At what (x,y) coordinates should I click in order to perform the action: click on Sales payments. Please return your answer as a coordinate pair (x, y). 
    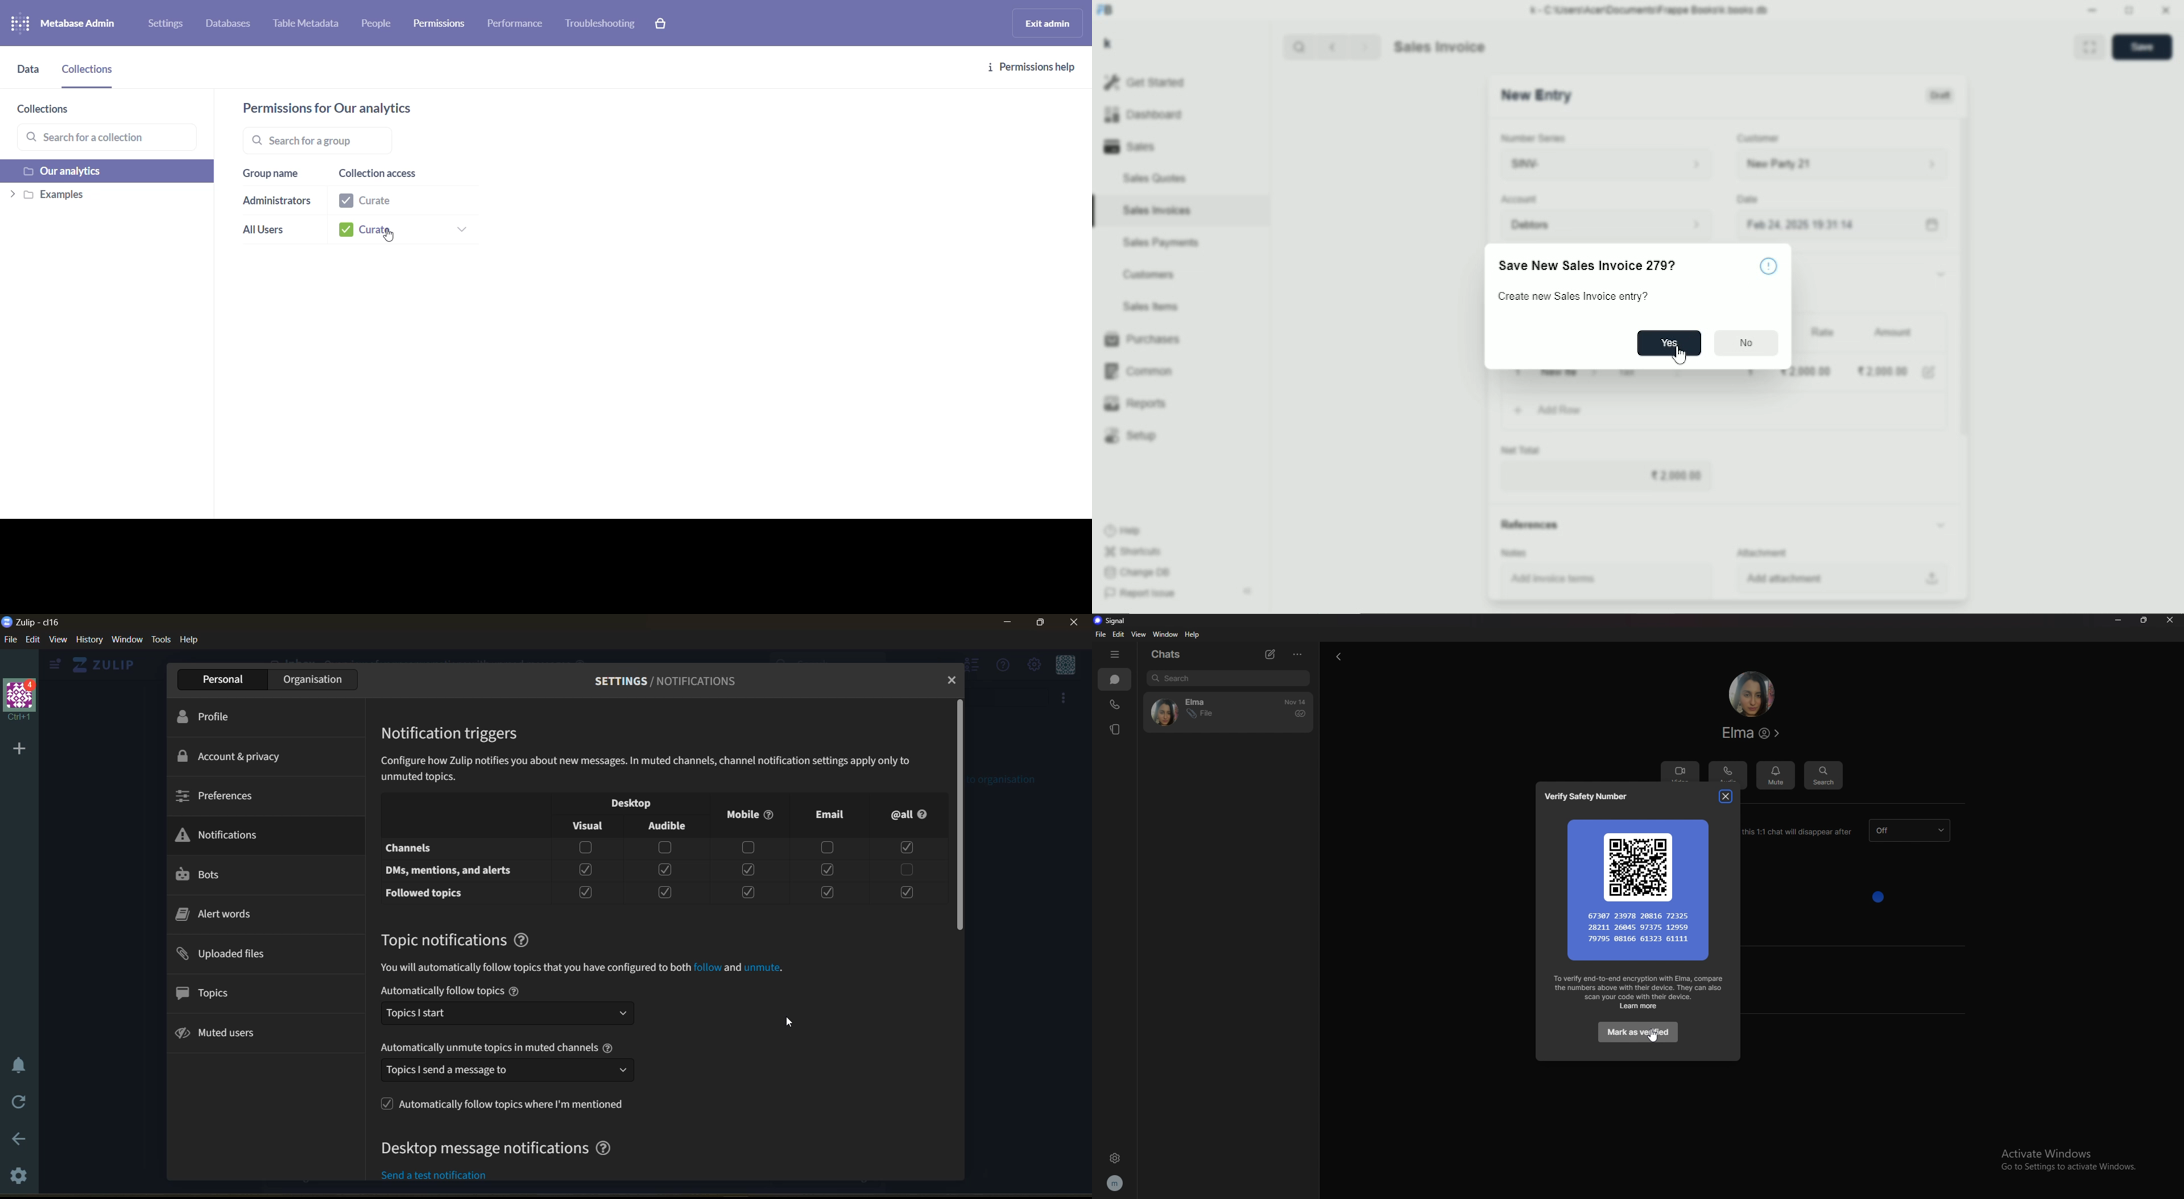
    Looking at the image, I should click on (1164, 243).